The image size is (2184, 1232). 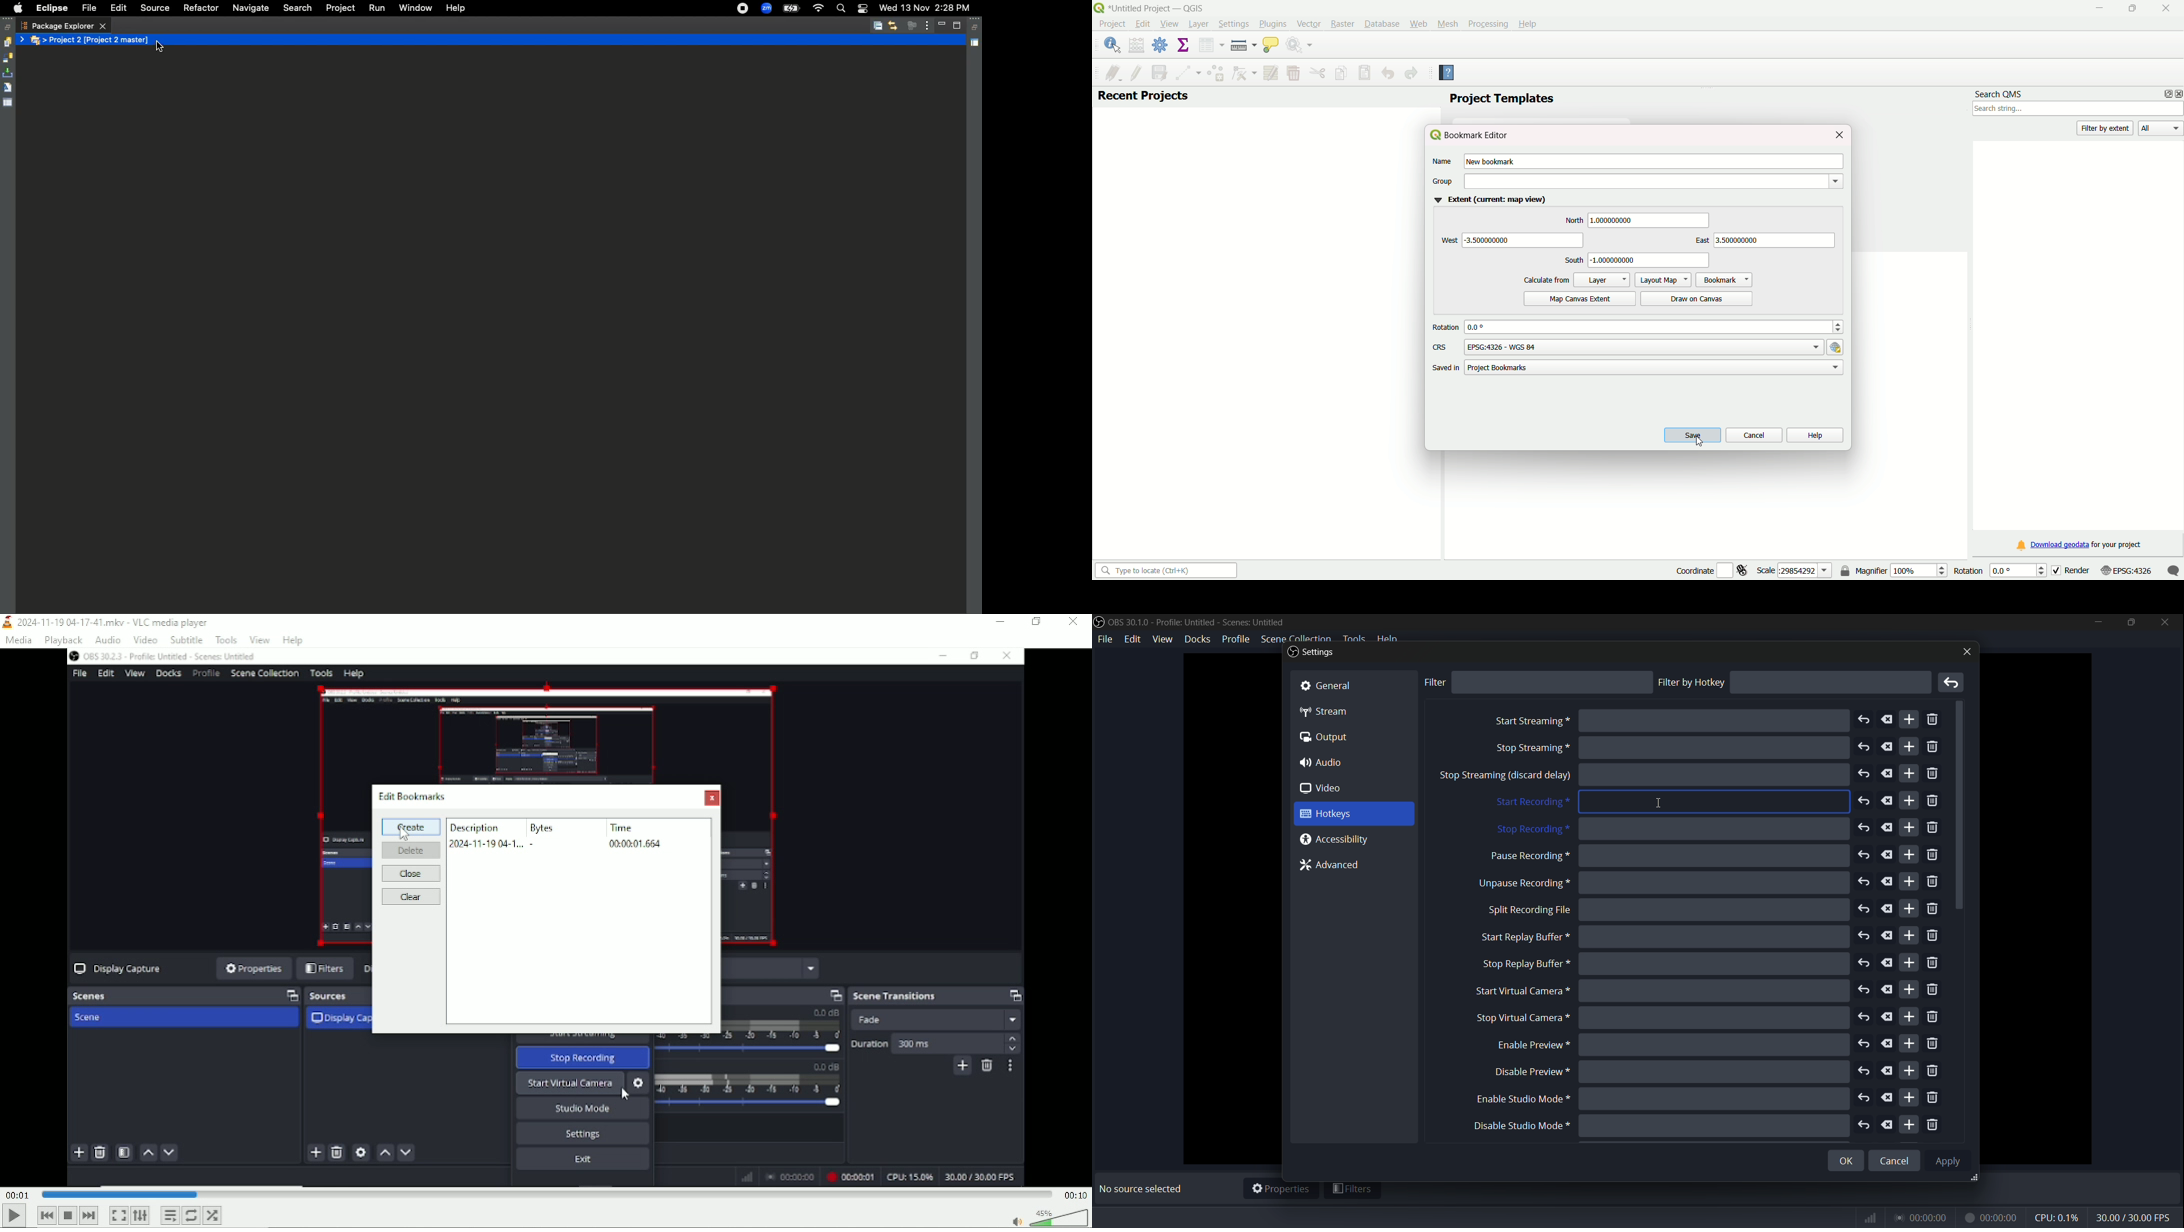 What do you see at coordinates (1865, 882) in the screenshot?
I see `undo` at bounding box center [1865, 882].